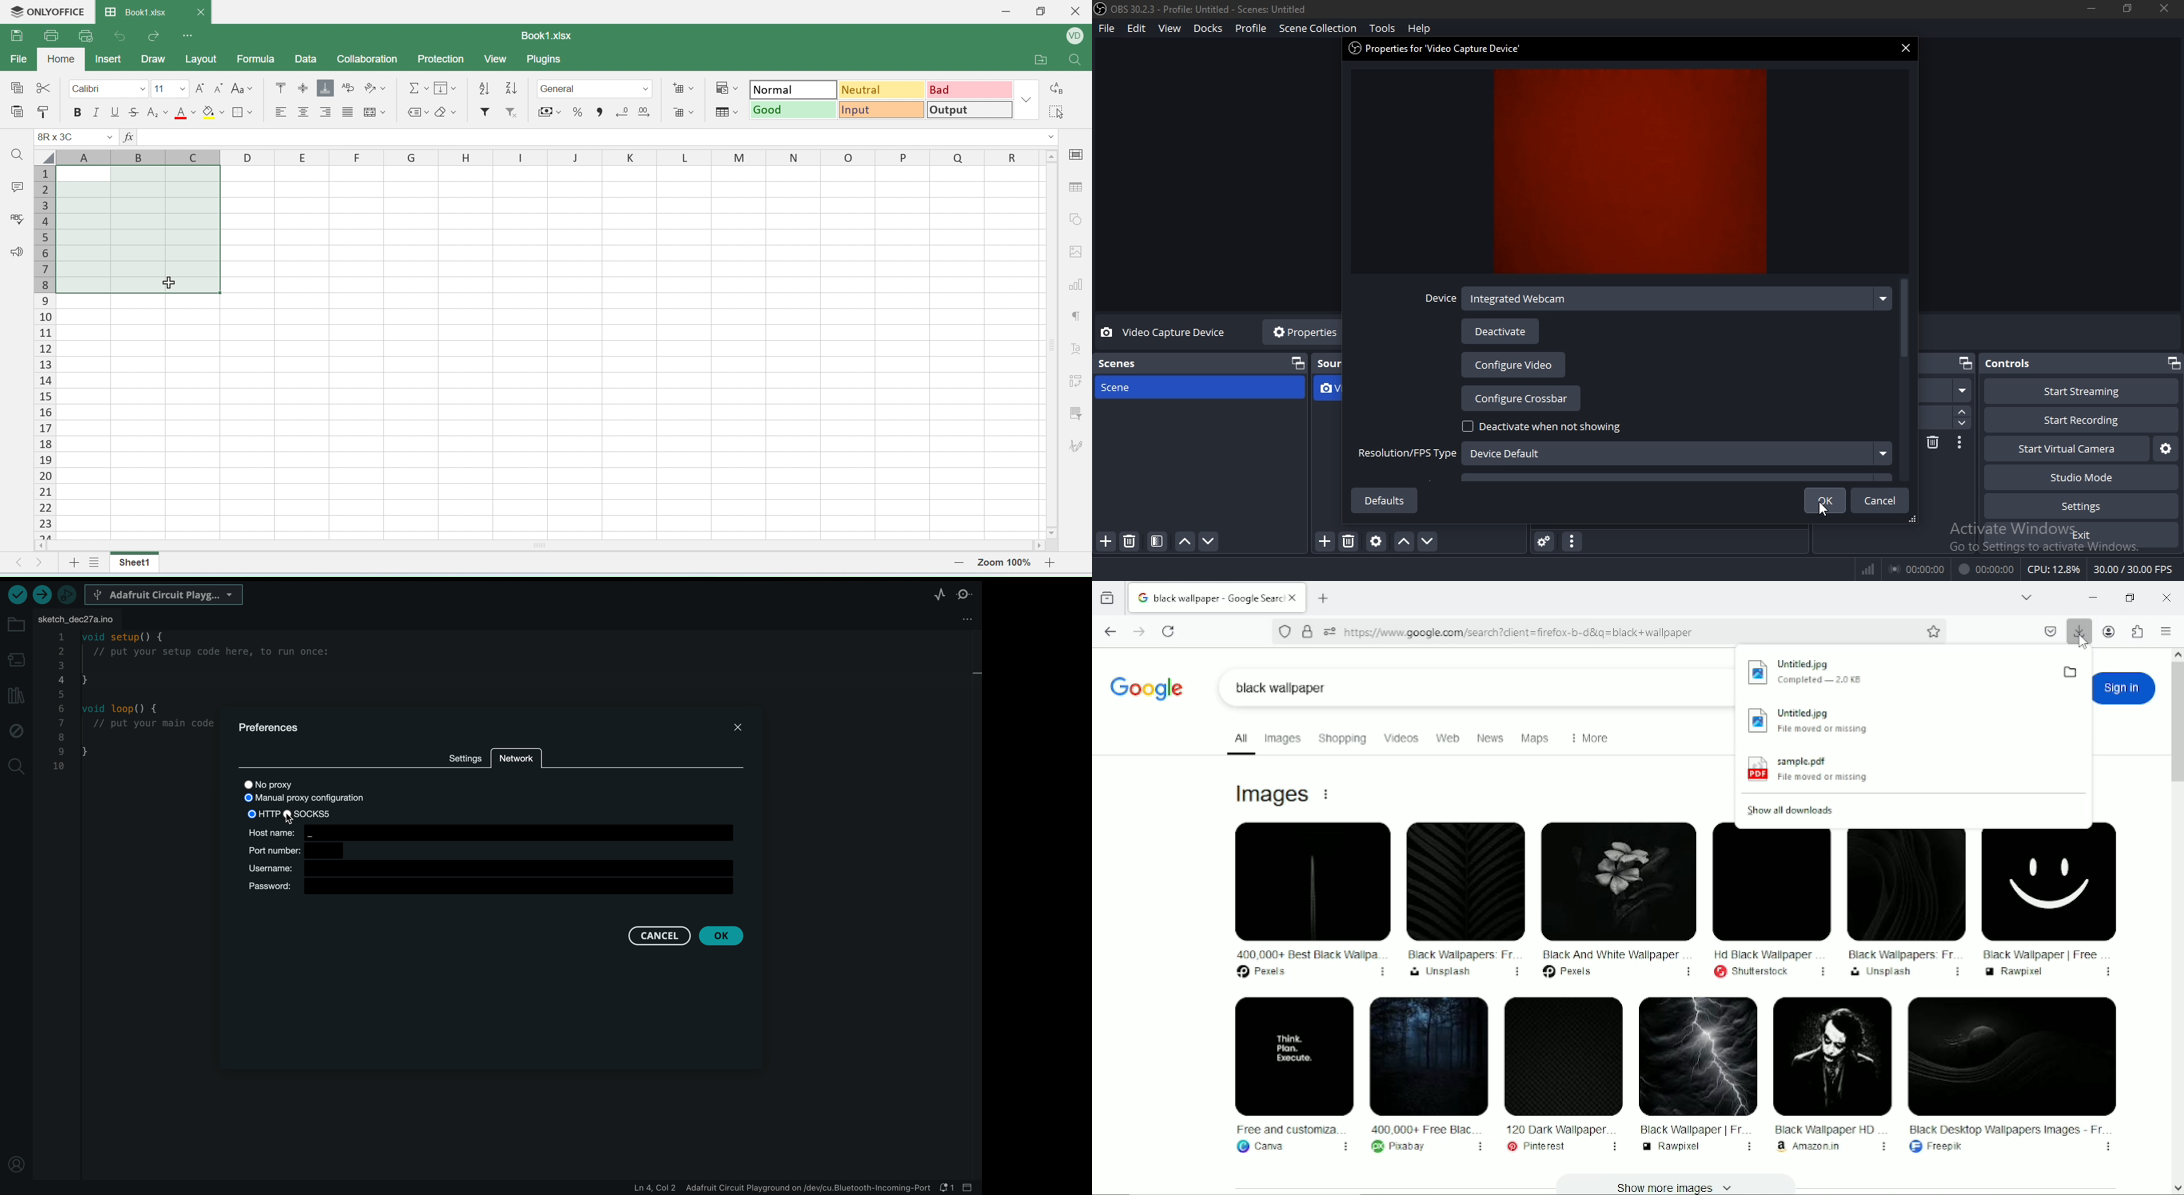 The width and height of the screenshot is (2184, 1204). What do you see at coordinates (1290, 1076) in the screenshot?
I see `Free and customiza` at bounding box center [1290, 1076].